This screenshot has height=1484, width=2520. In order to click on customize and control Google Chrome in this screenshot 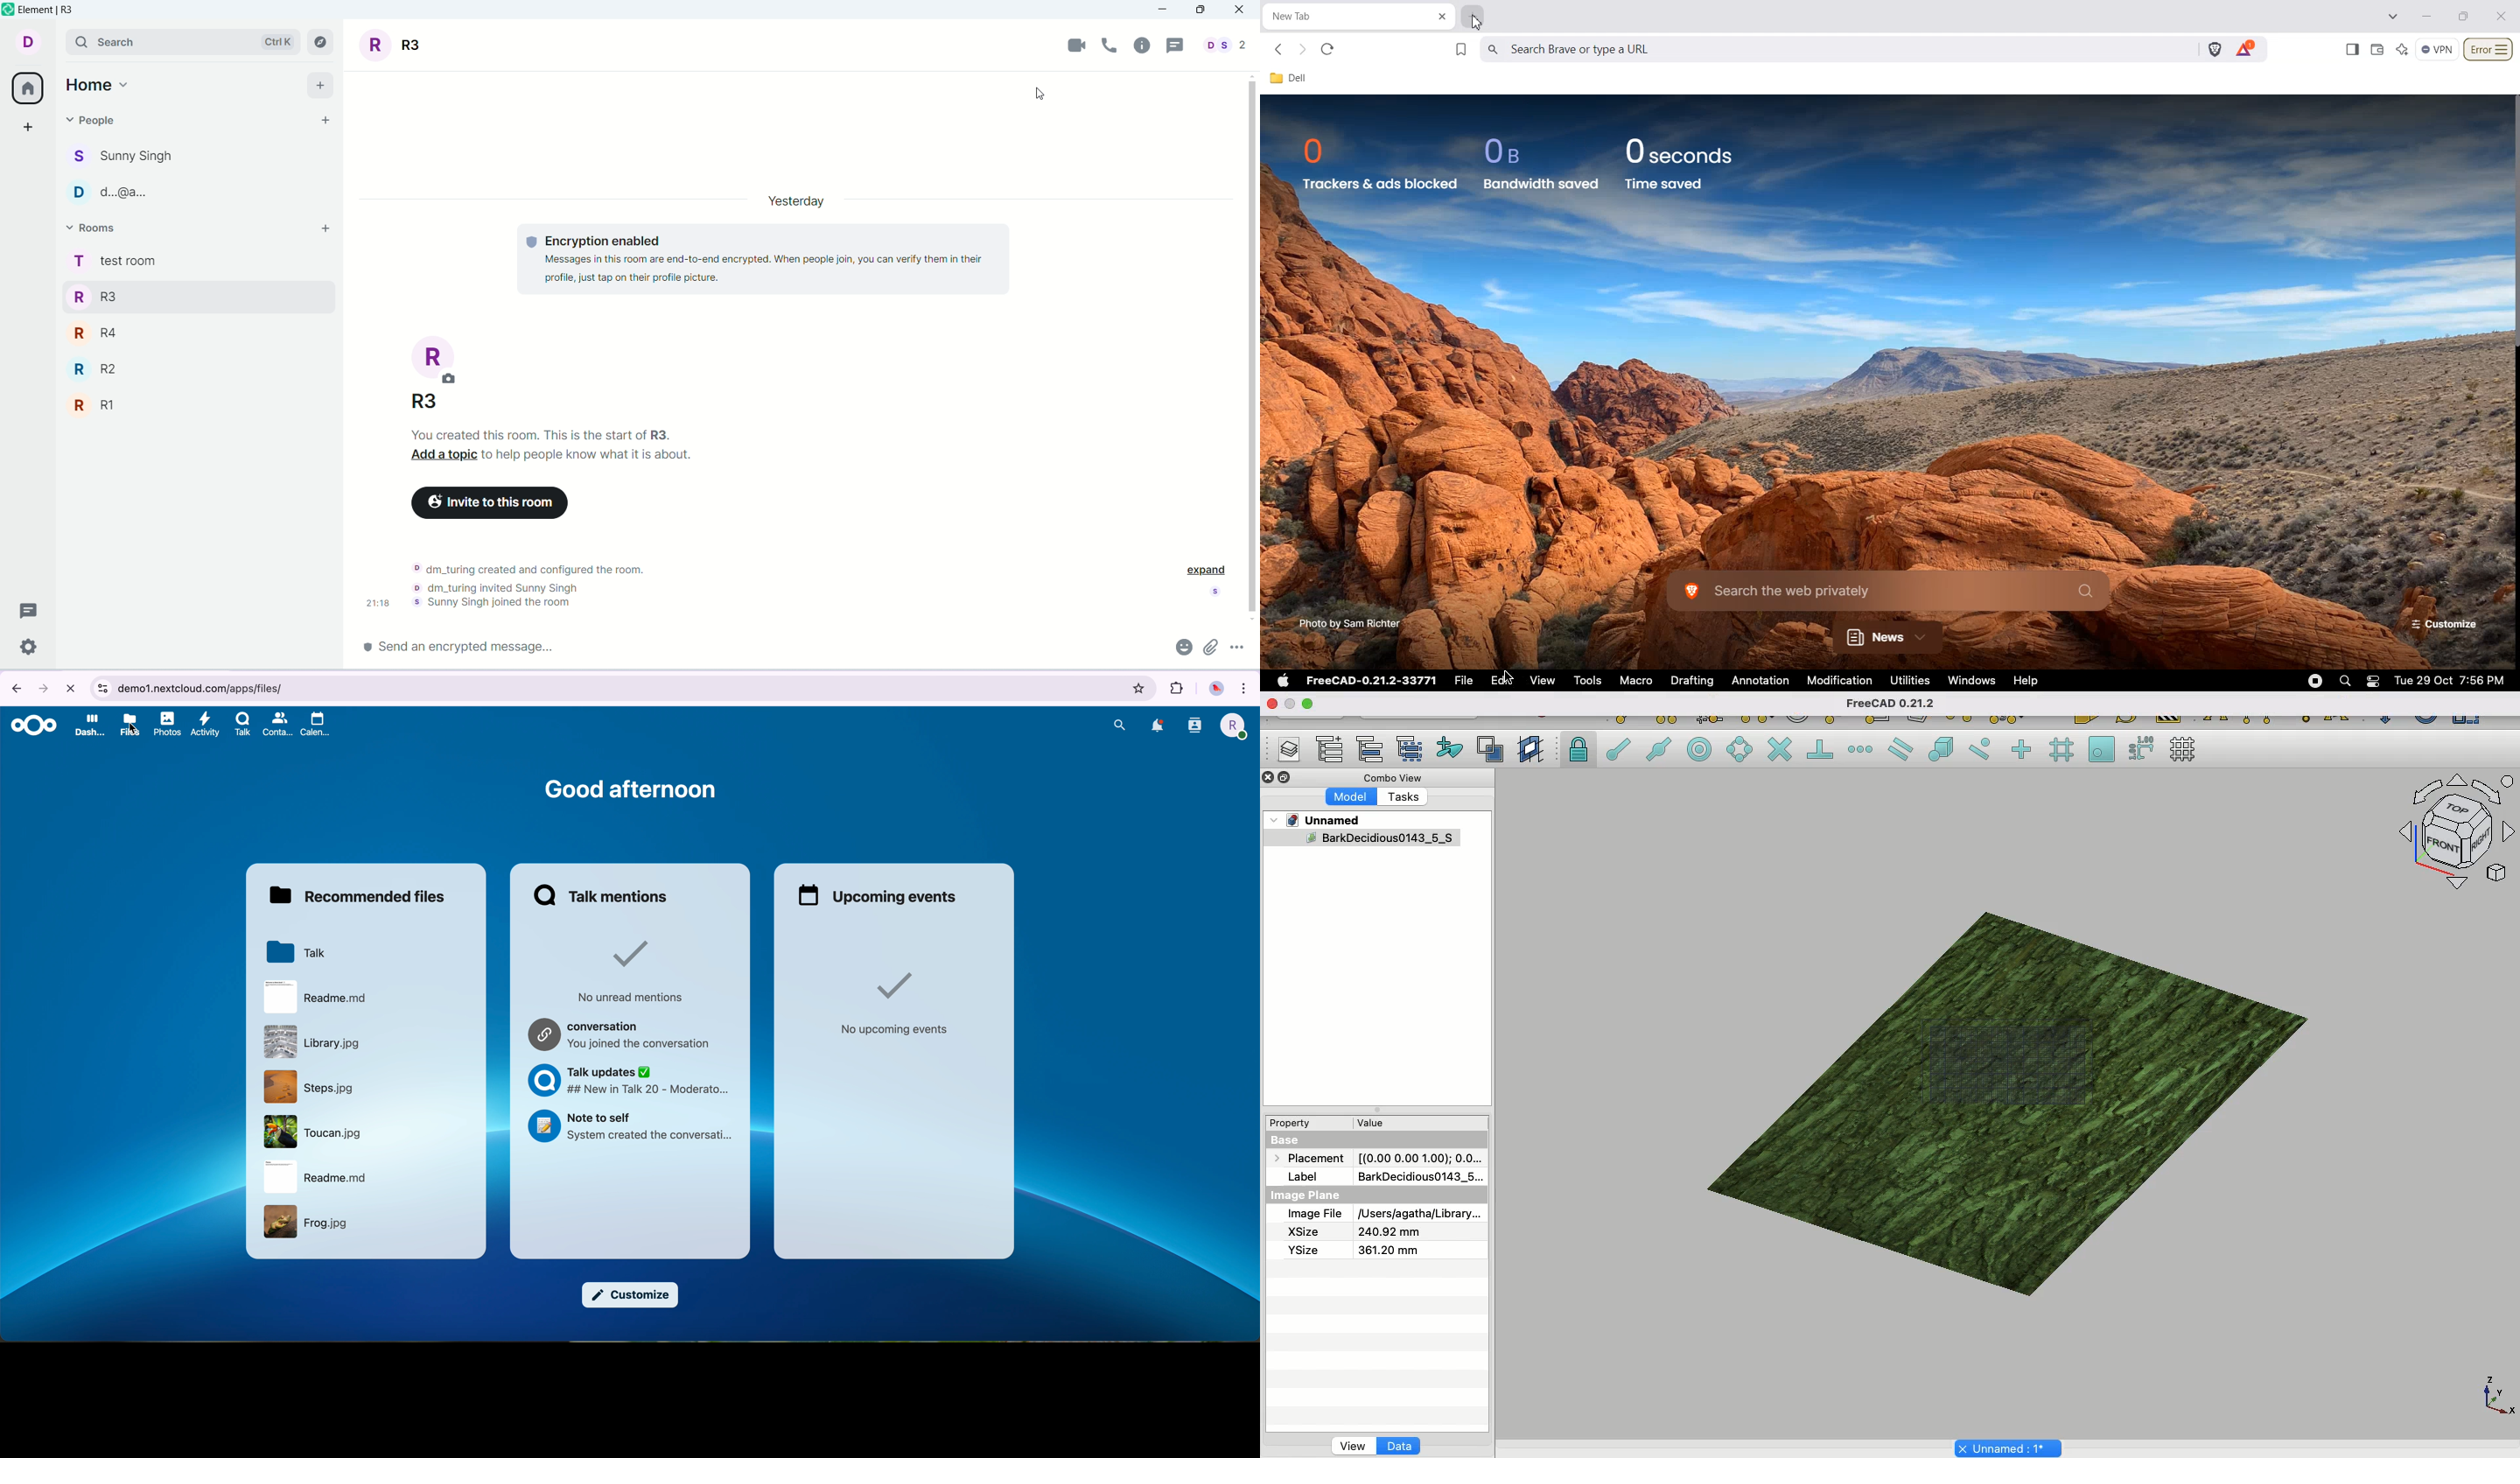, I will do `click(1246, 687)`.